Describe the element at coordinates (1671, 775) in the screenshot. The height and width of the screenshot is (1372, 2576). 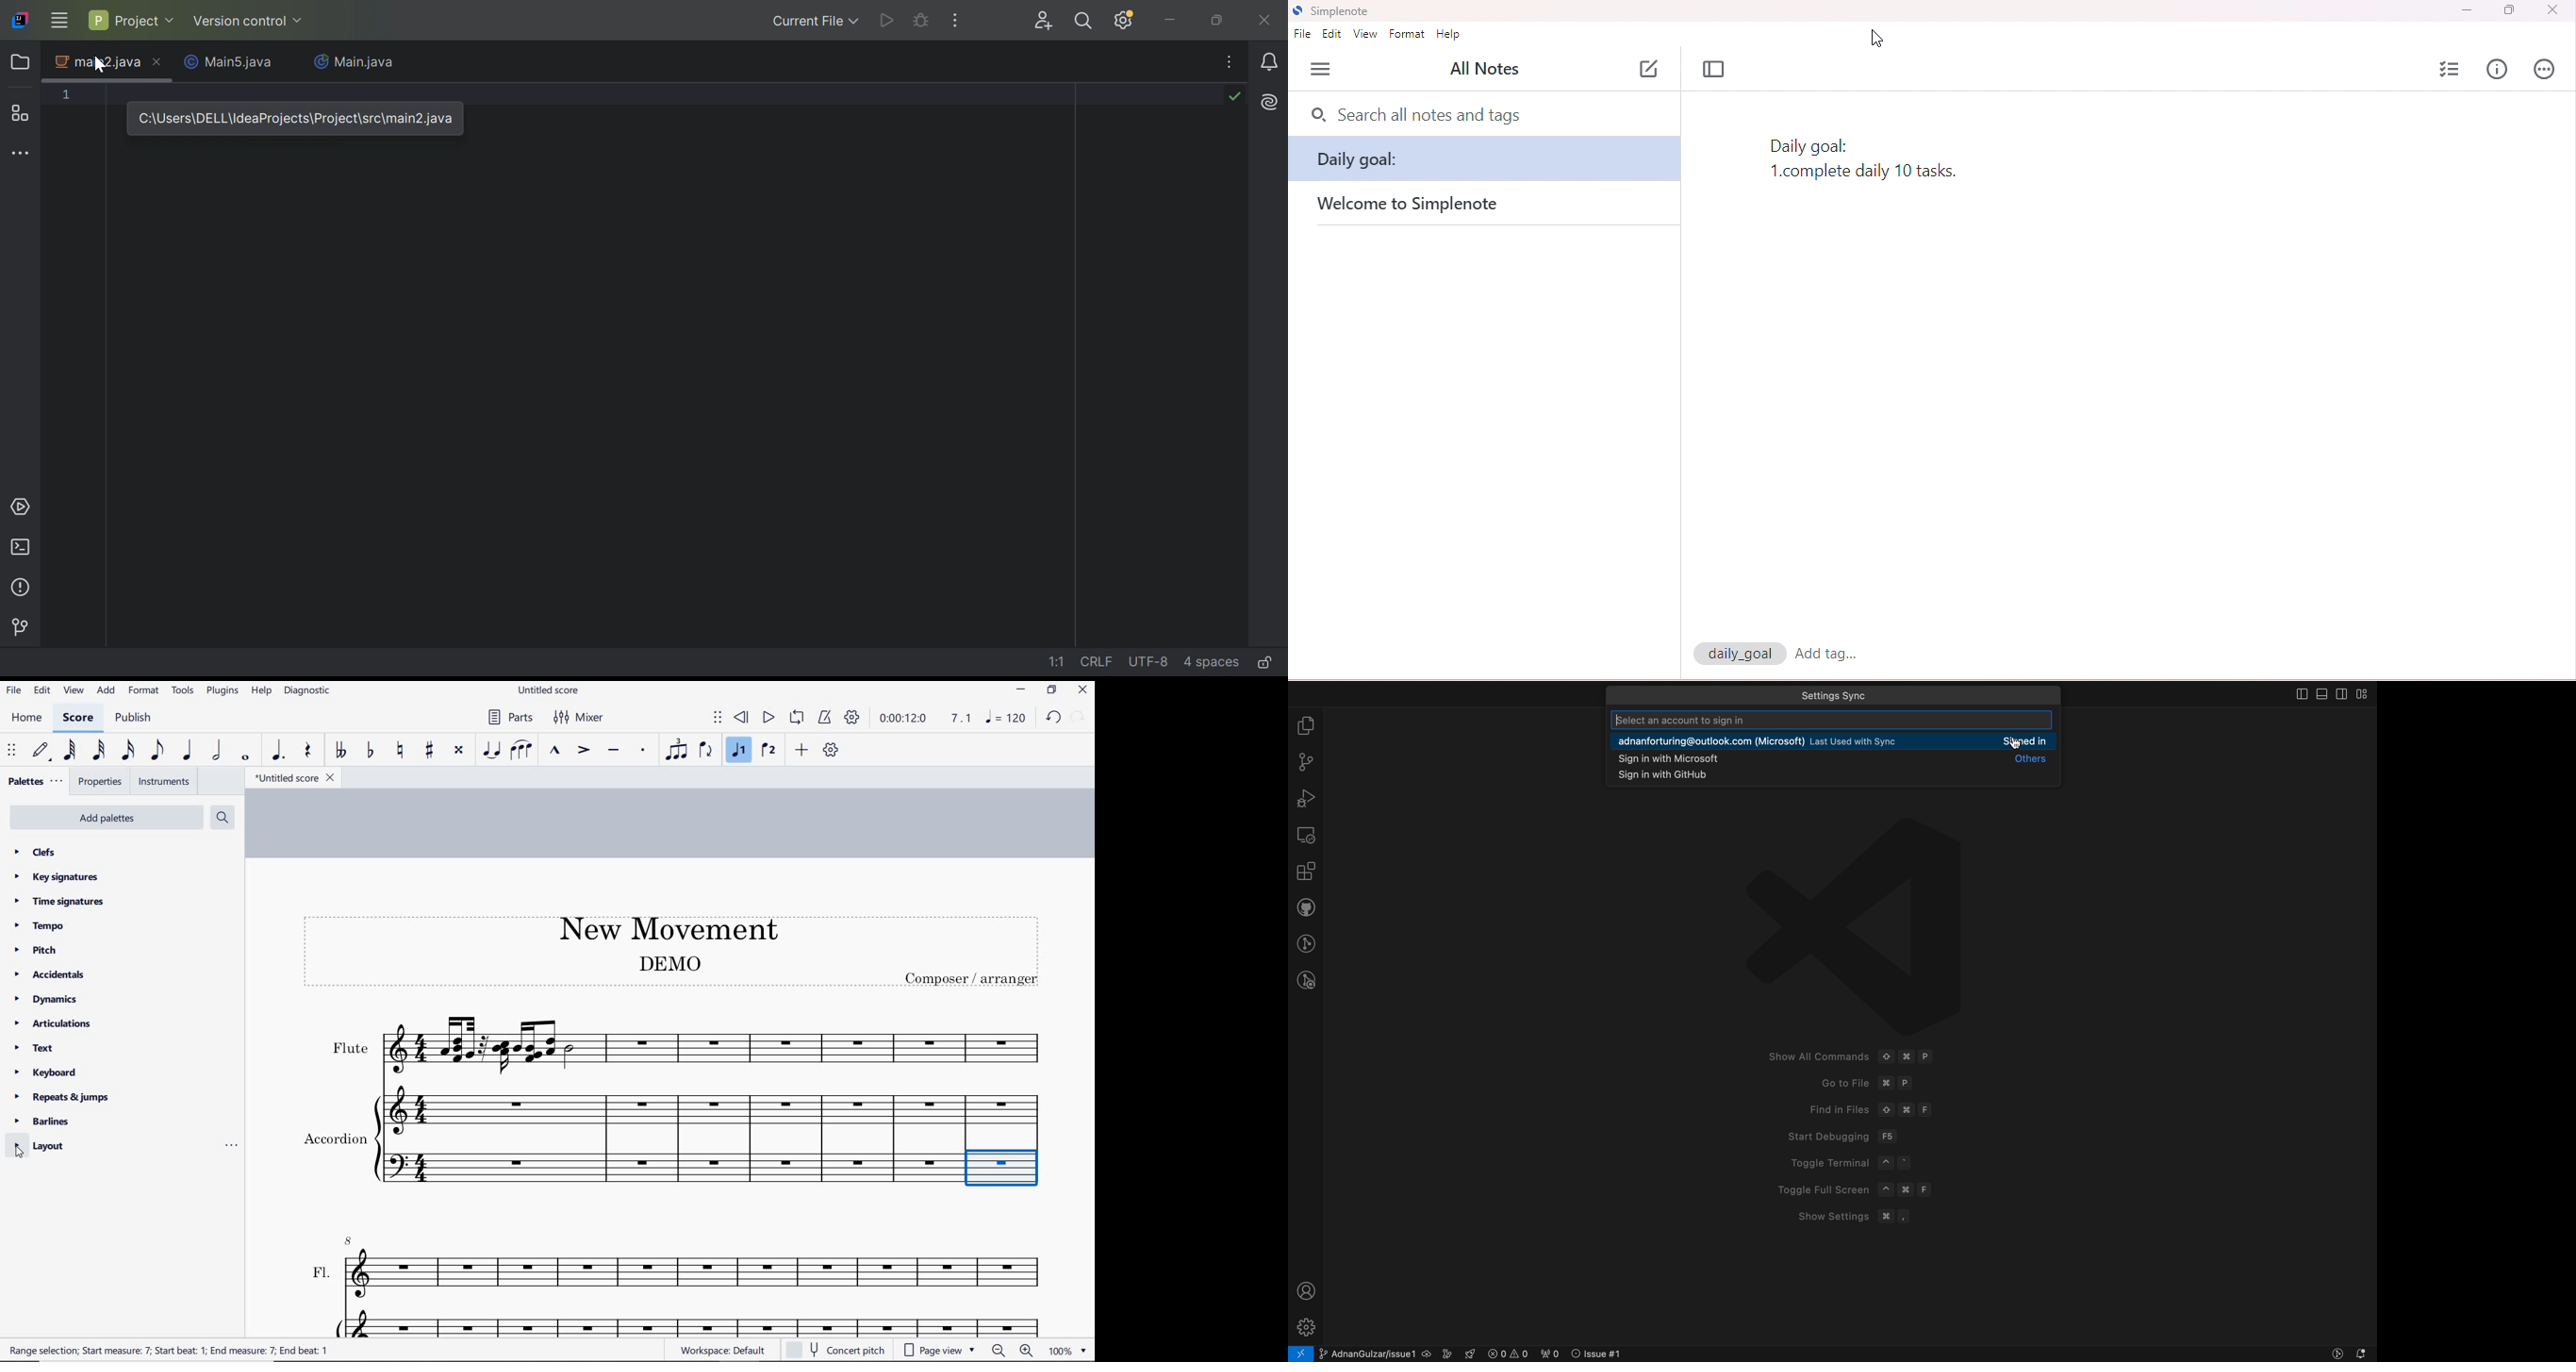
I see `snippets` at that location.